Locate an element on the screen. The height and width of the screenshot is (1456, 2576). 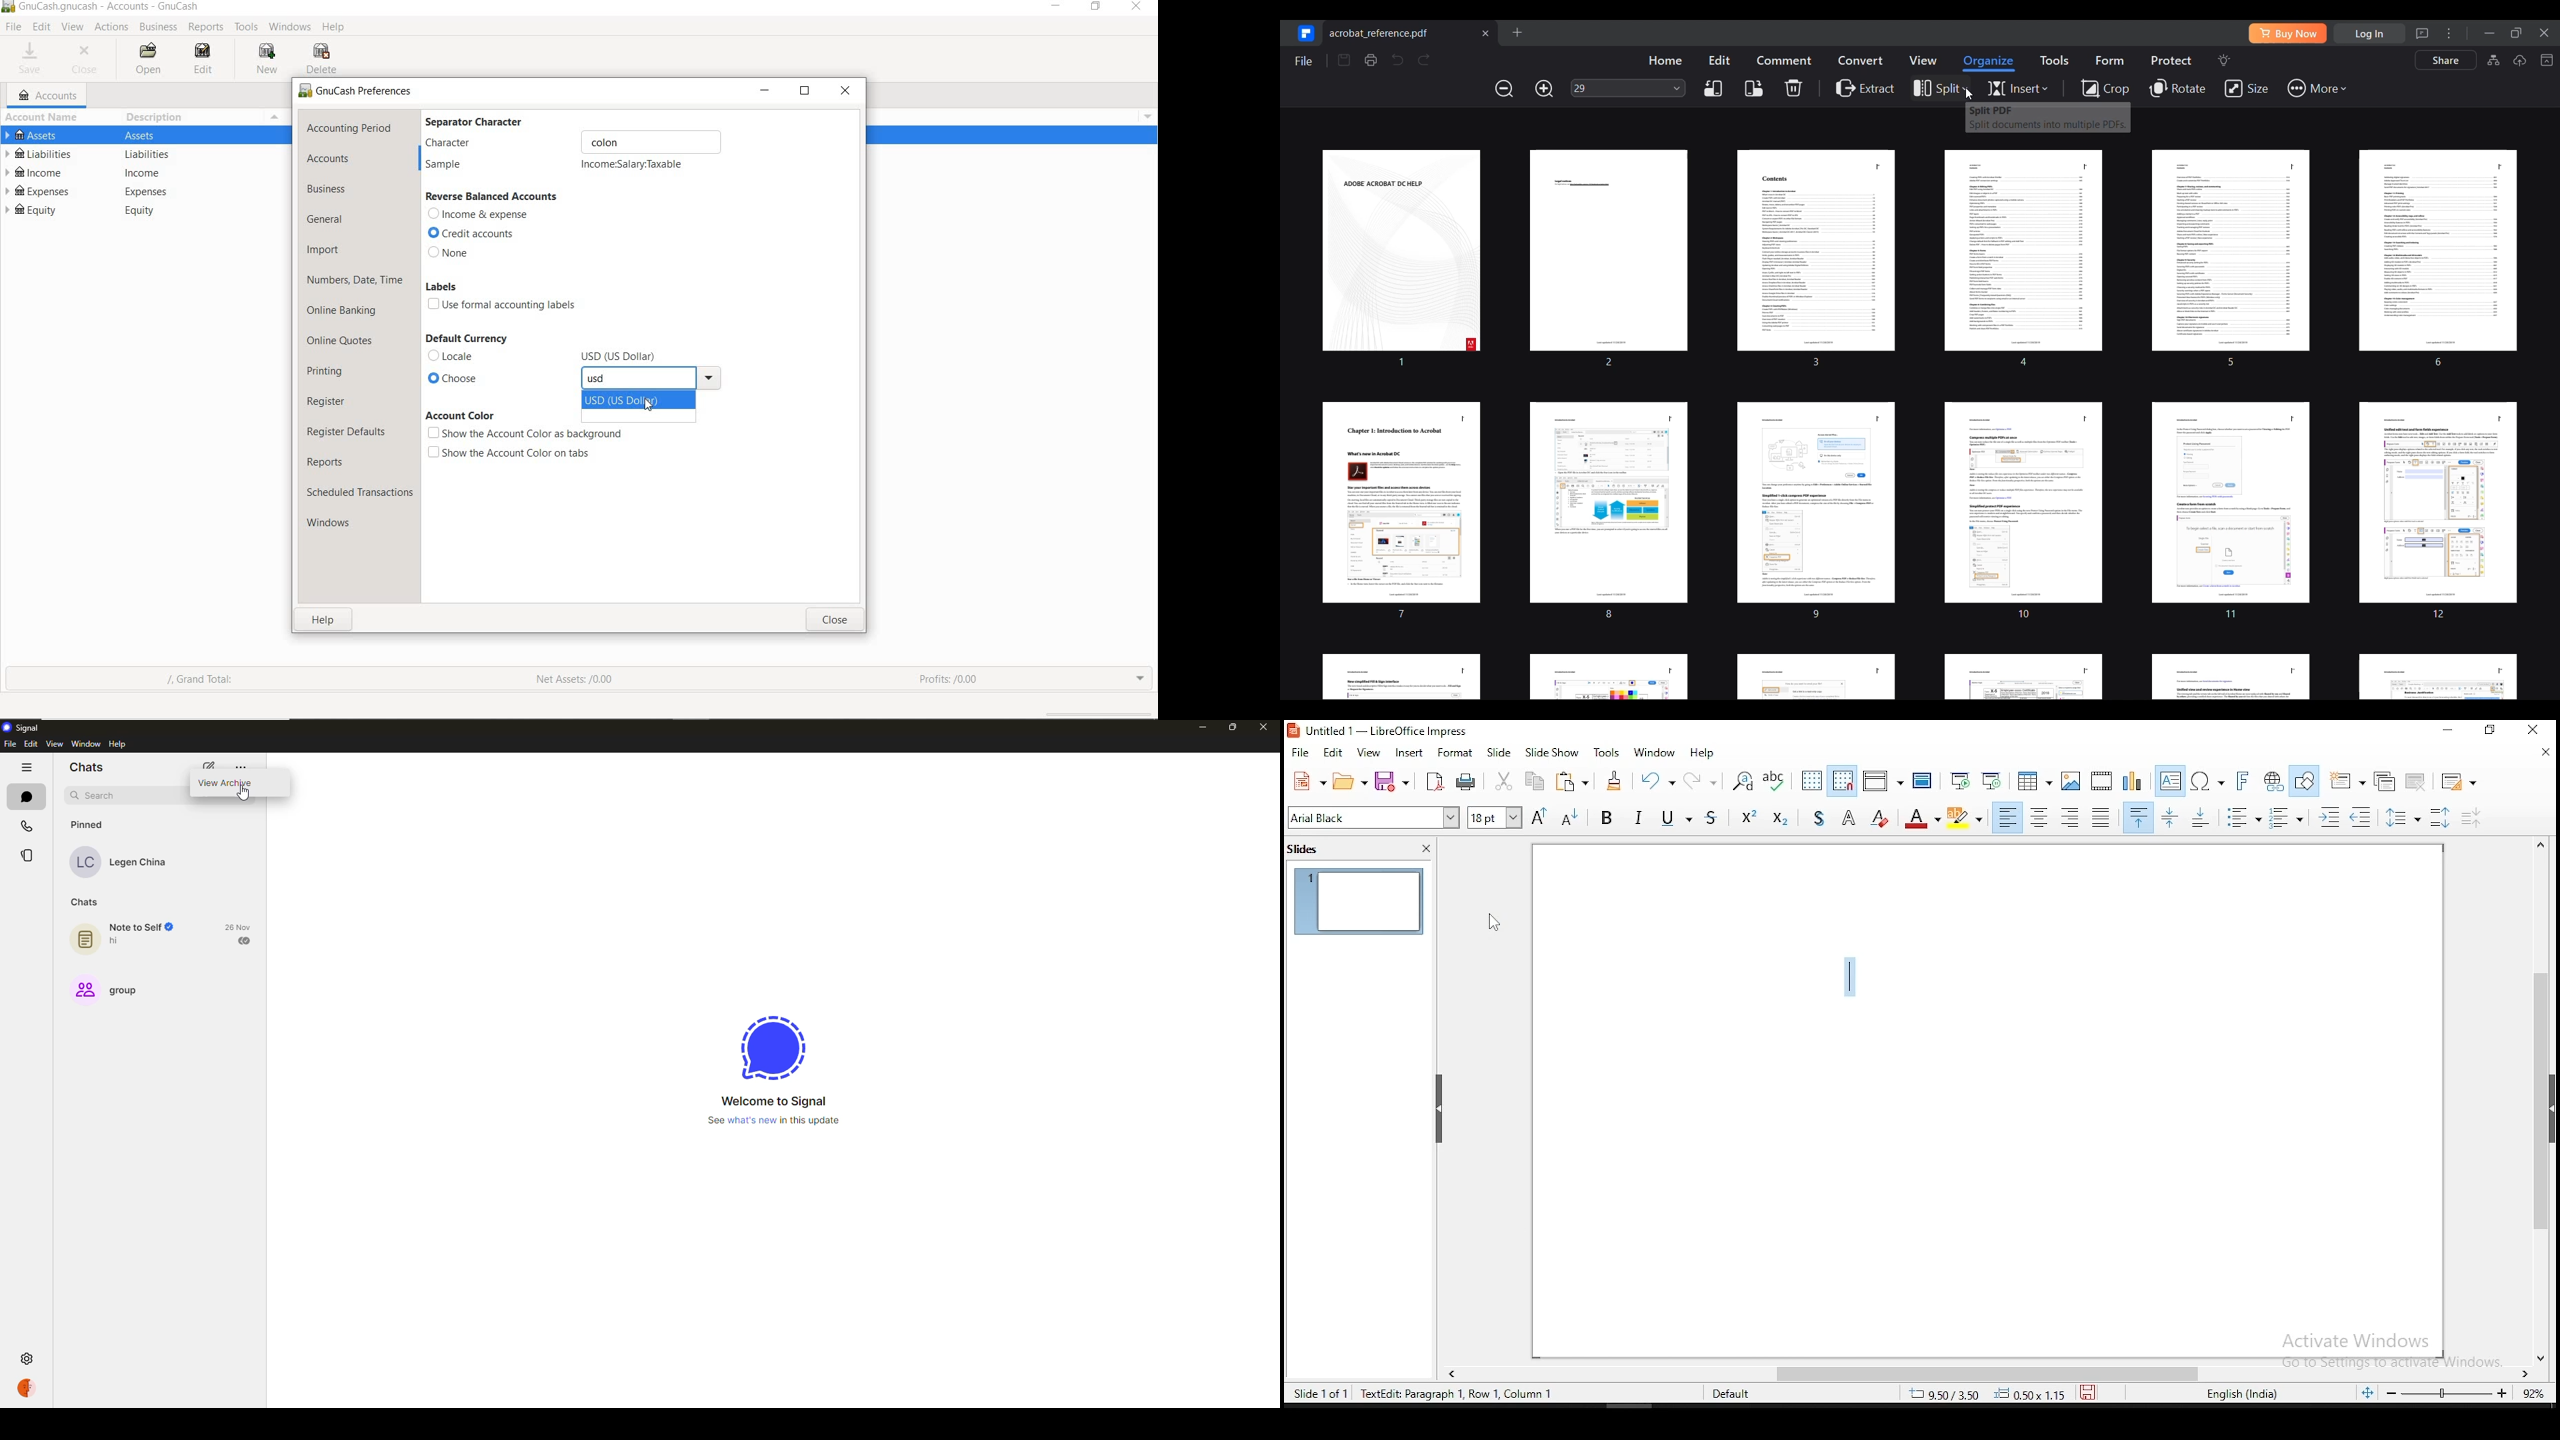
pinned is located at coordinates (88, 825).